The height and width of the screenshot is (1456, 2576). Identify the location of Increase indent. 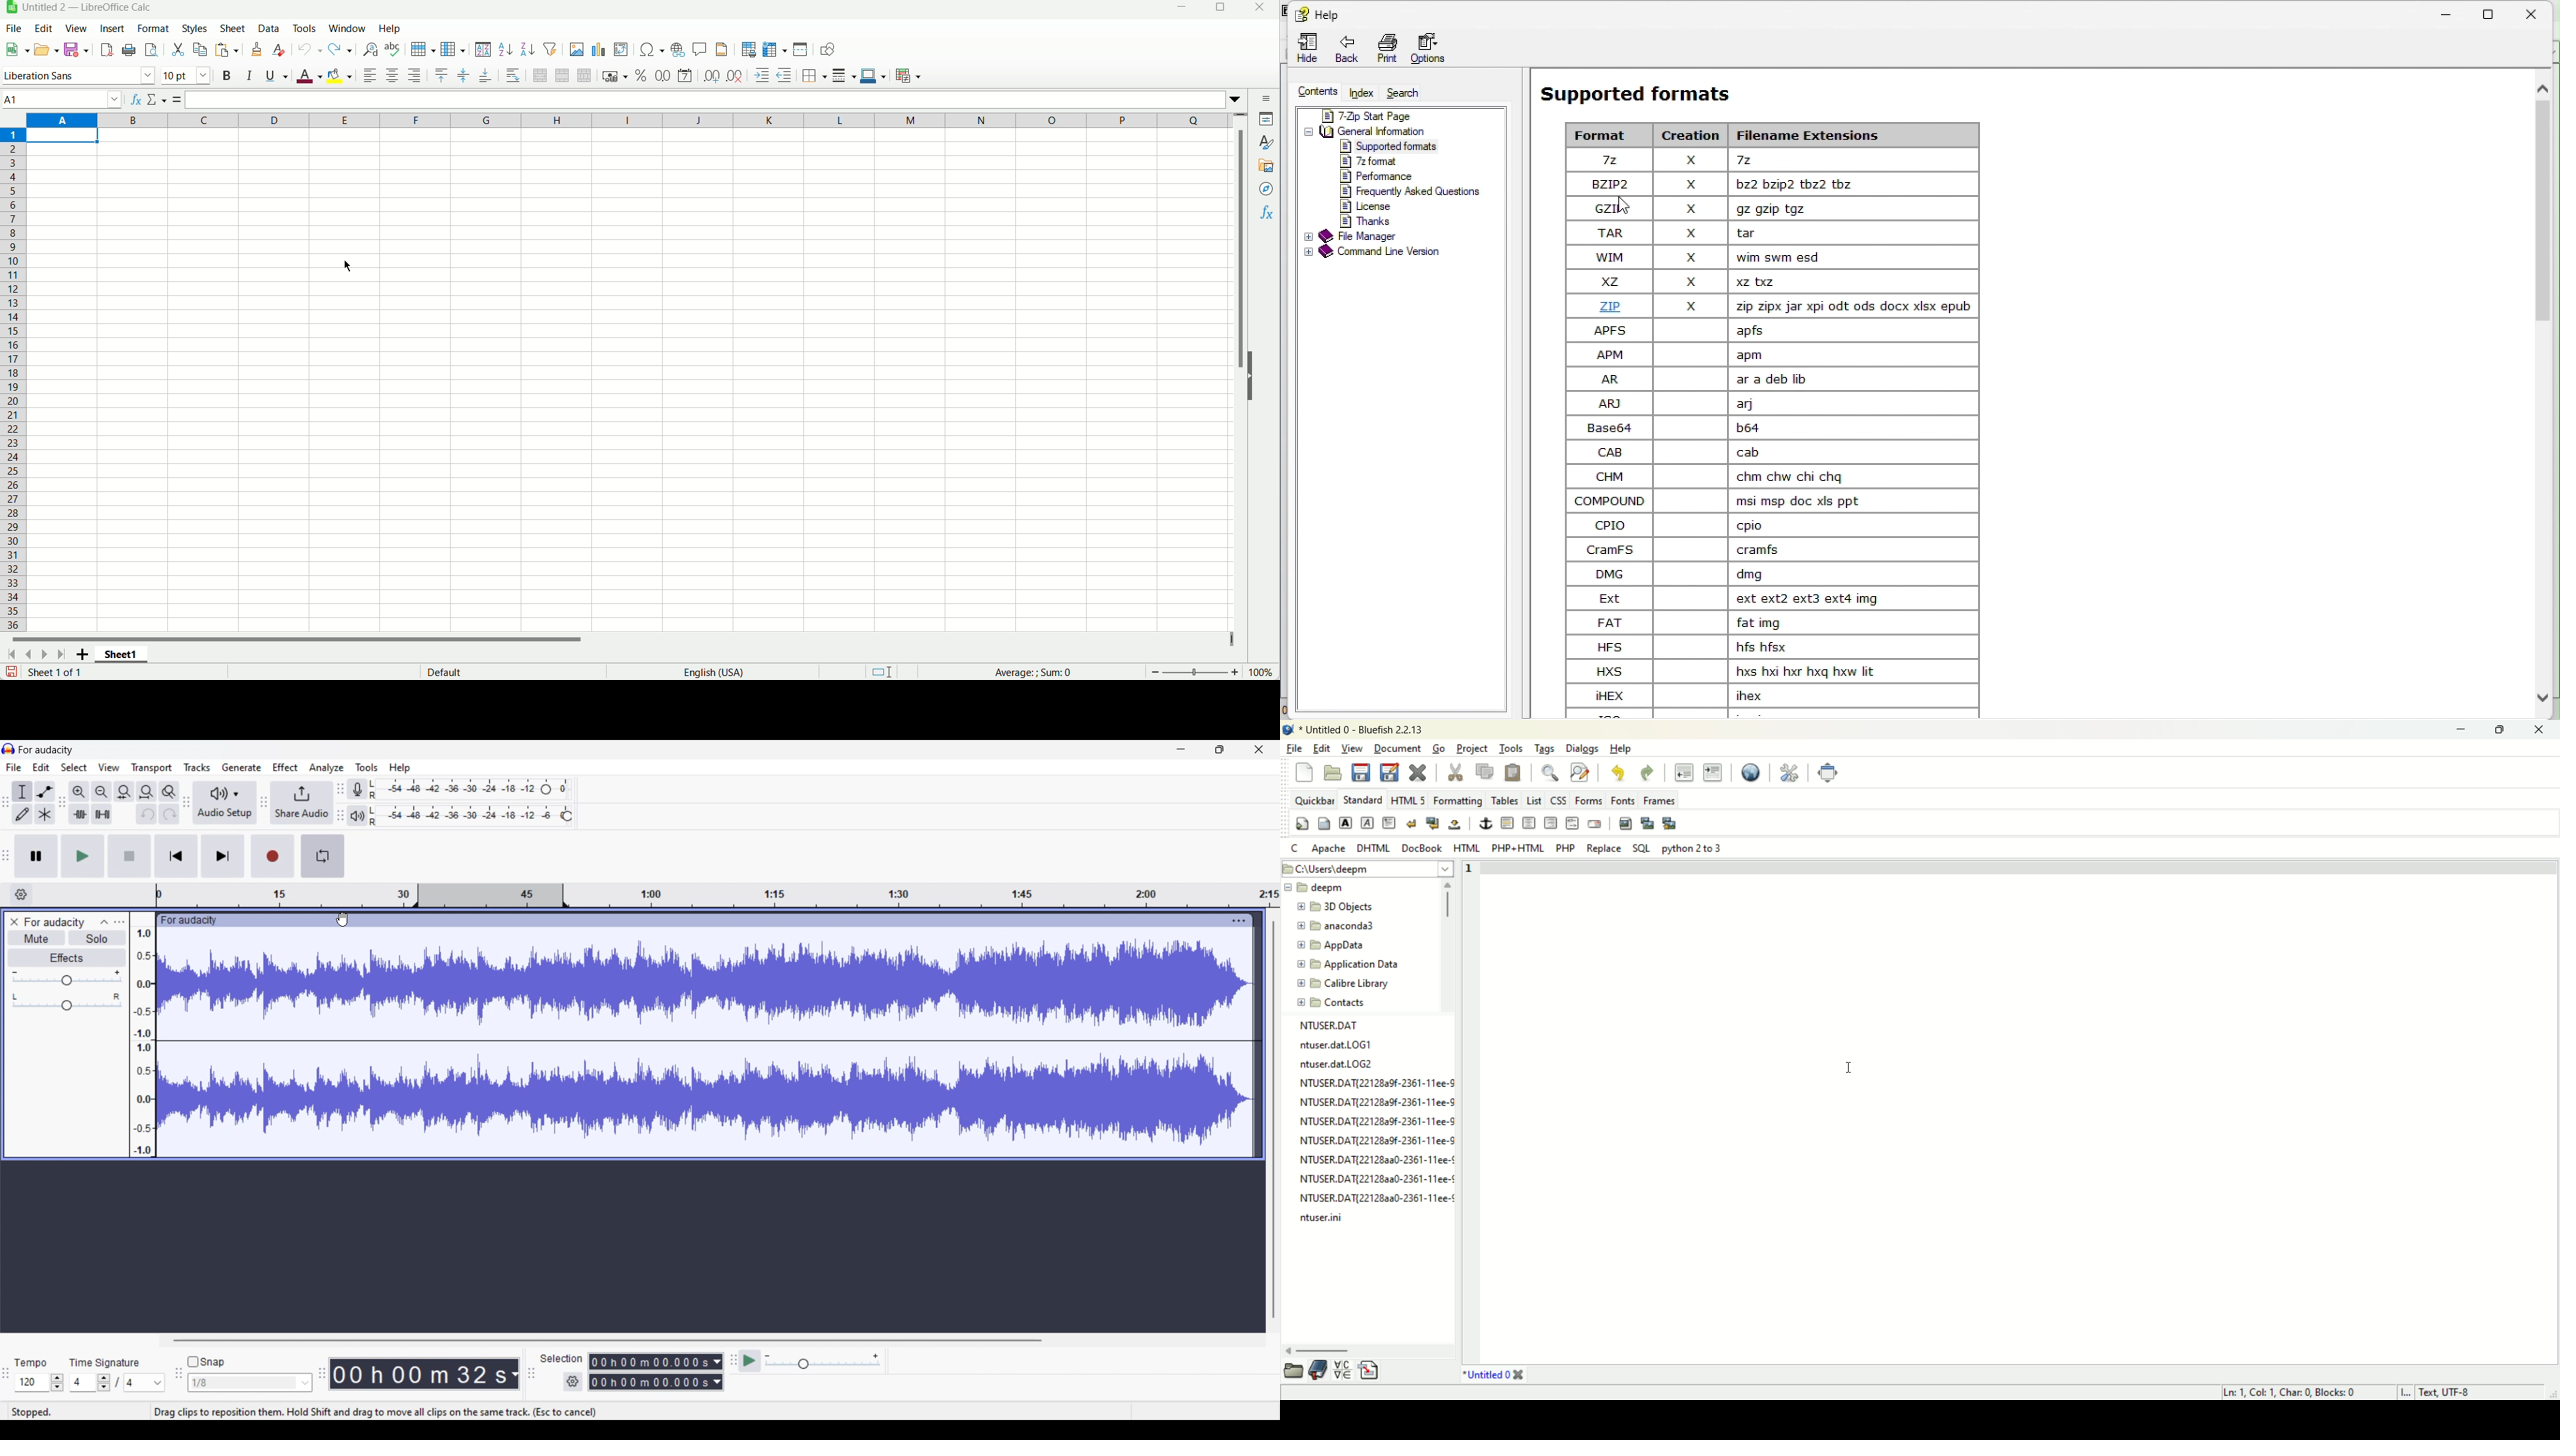
(759, 75).